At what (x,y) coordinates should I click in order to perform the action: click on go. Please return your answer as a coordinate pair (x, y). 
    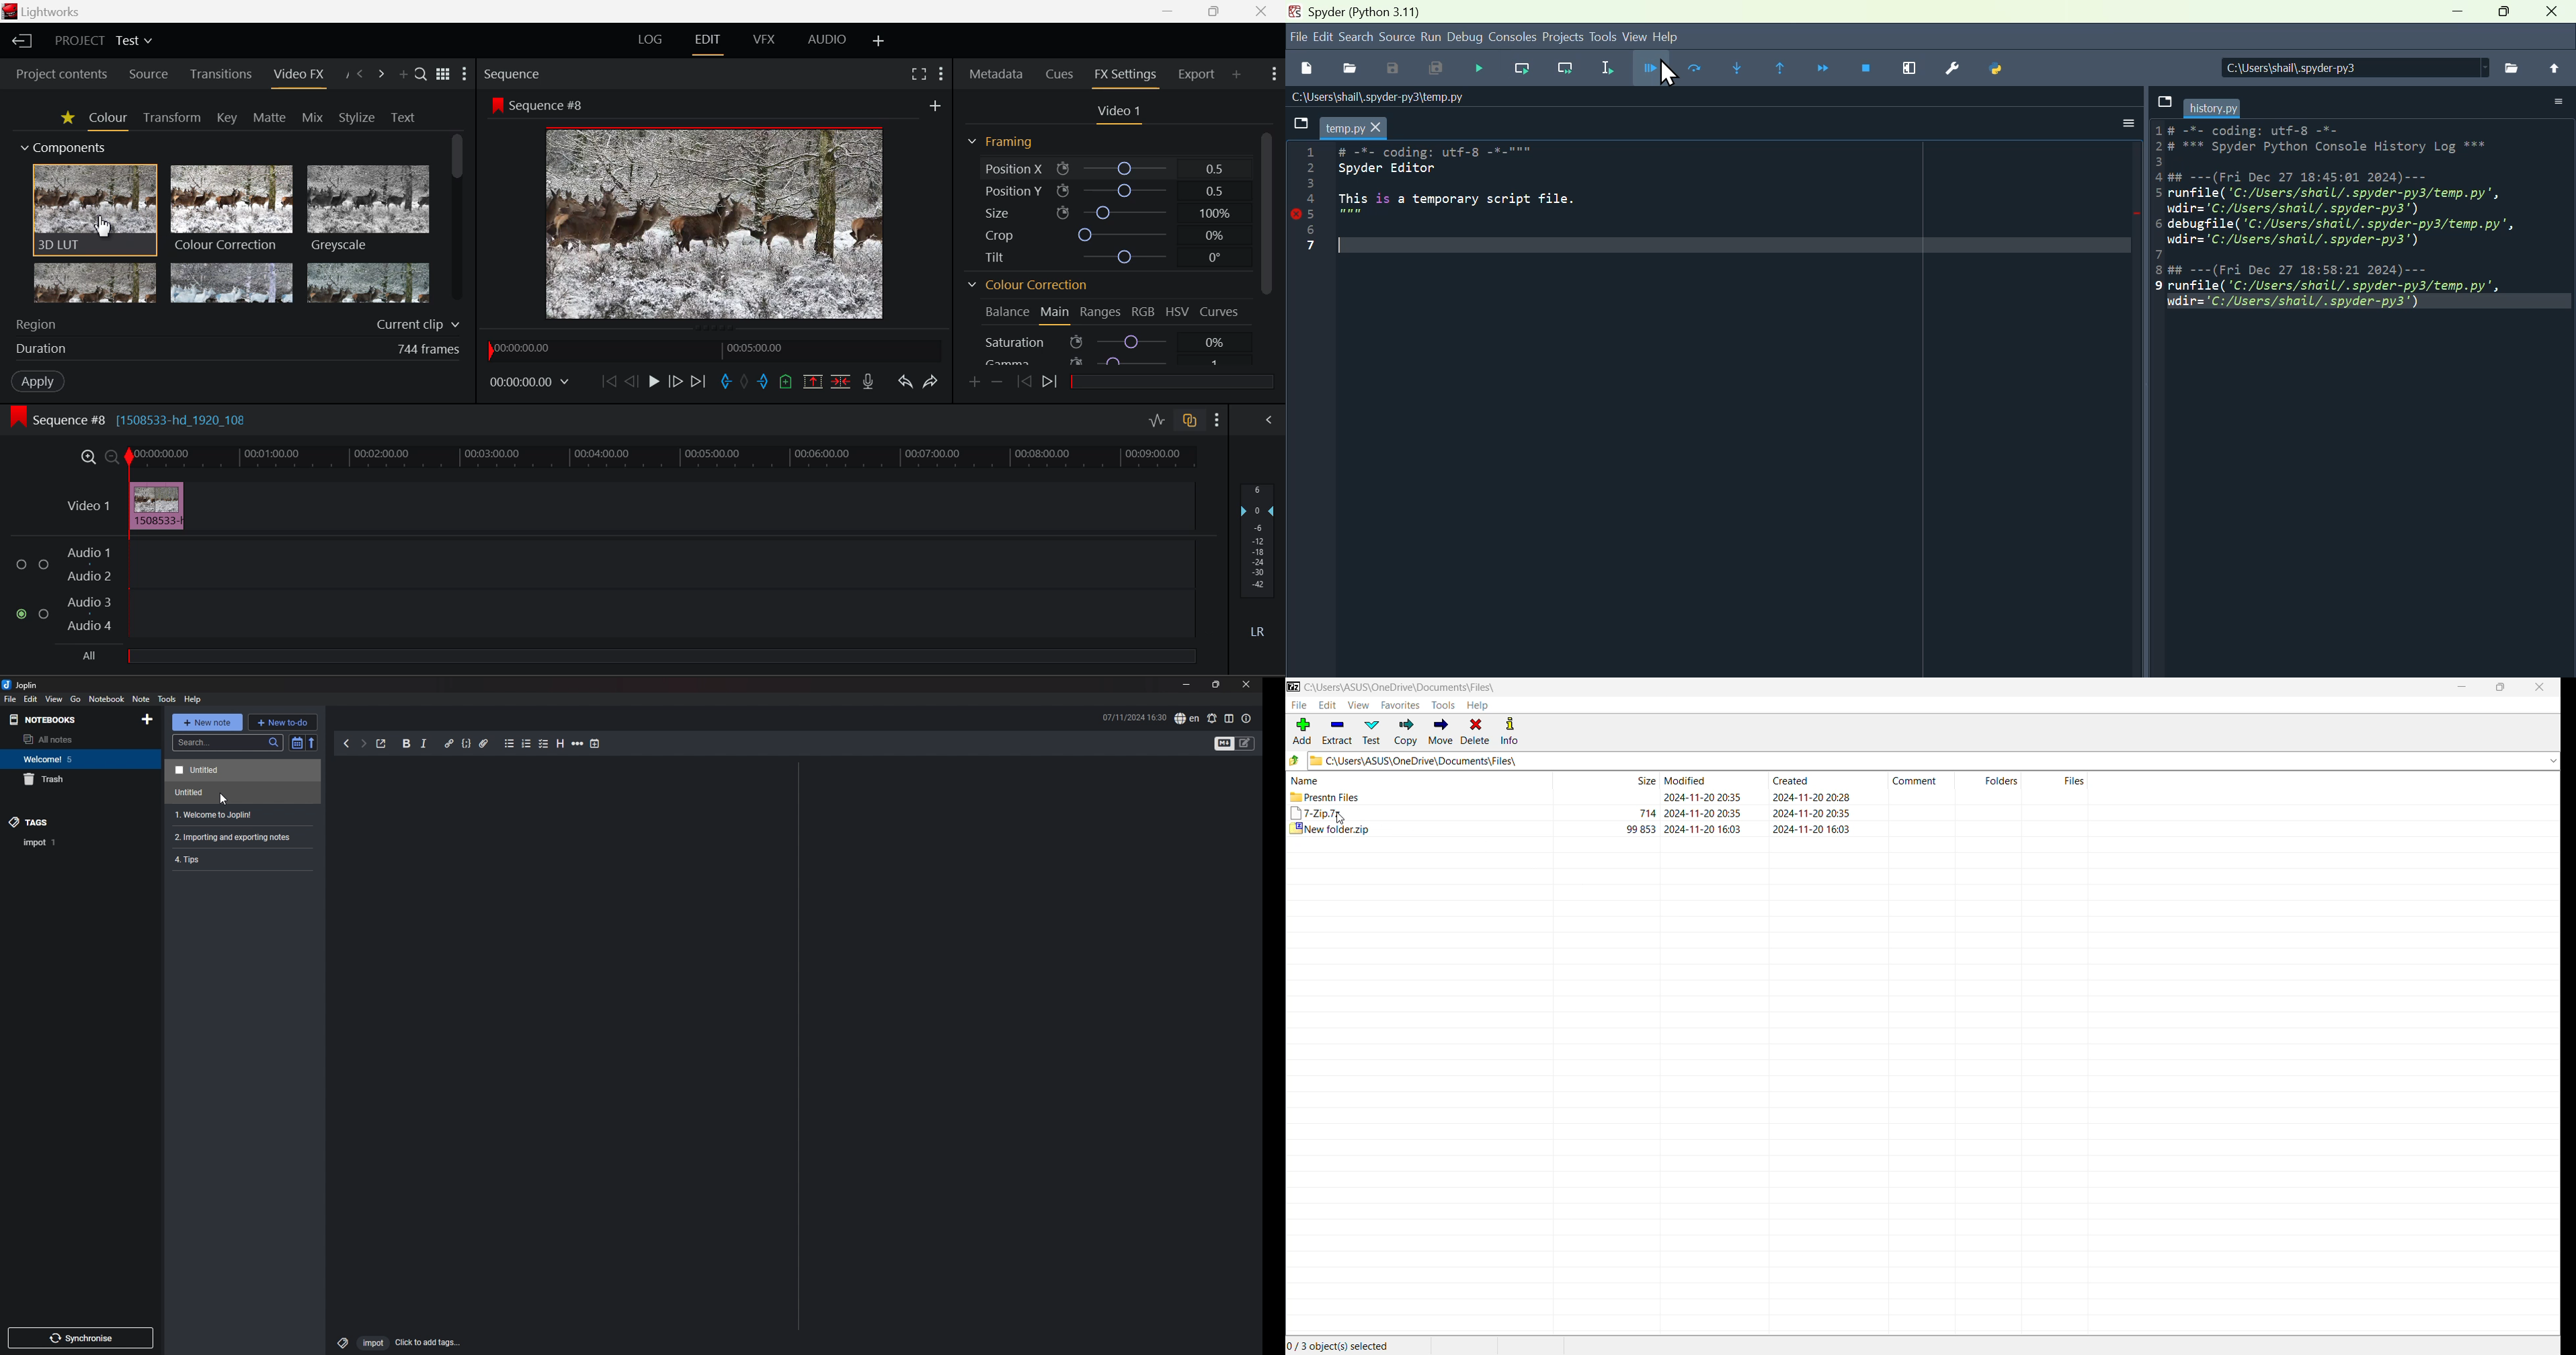
    Looking at the image, I should click on (76, 699).